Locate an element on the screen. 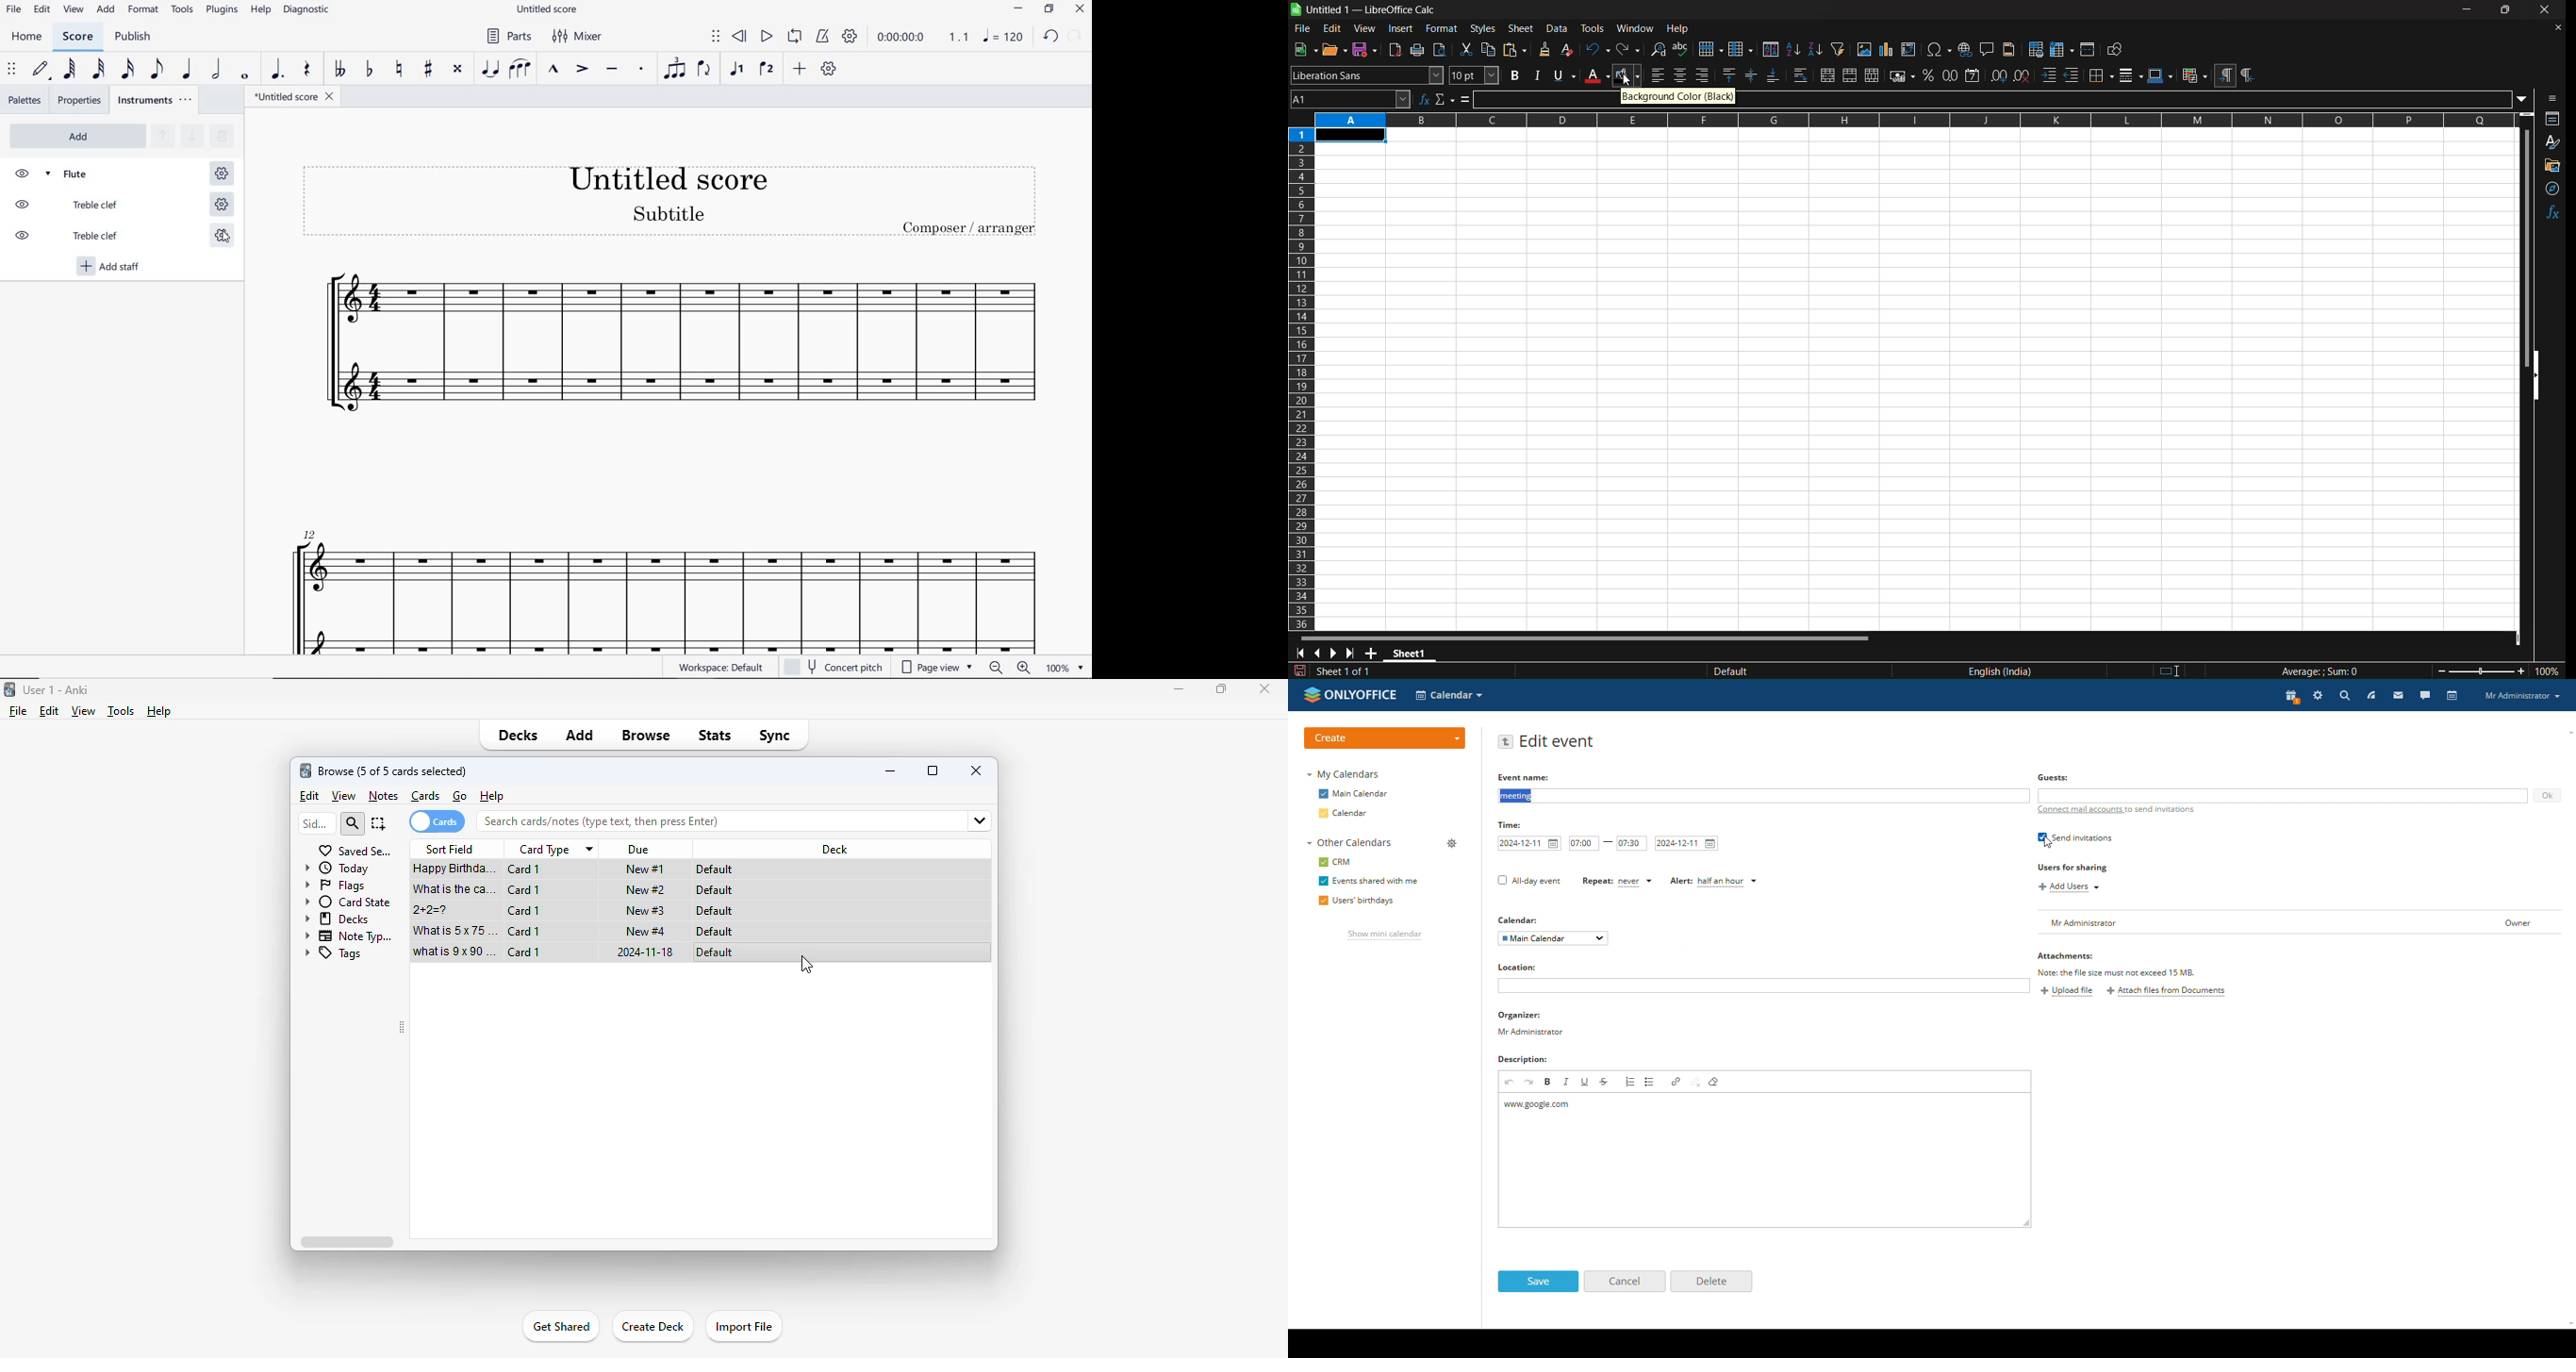 The height and width of the screenshot is (1372, 2576). note types is located at coordinates (350, 936).